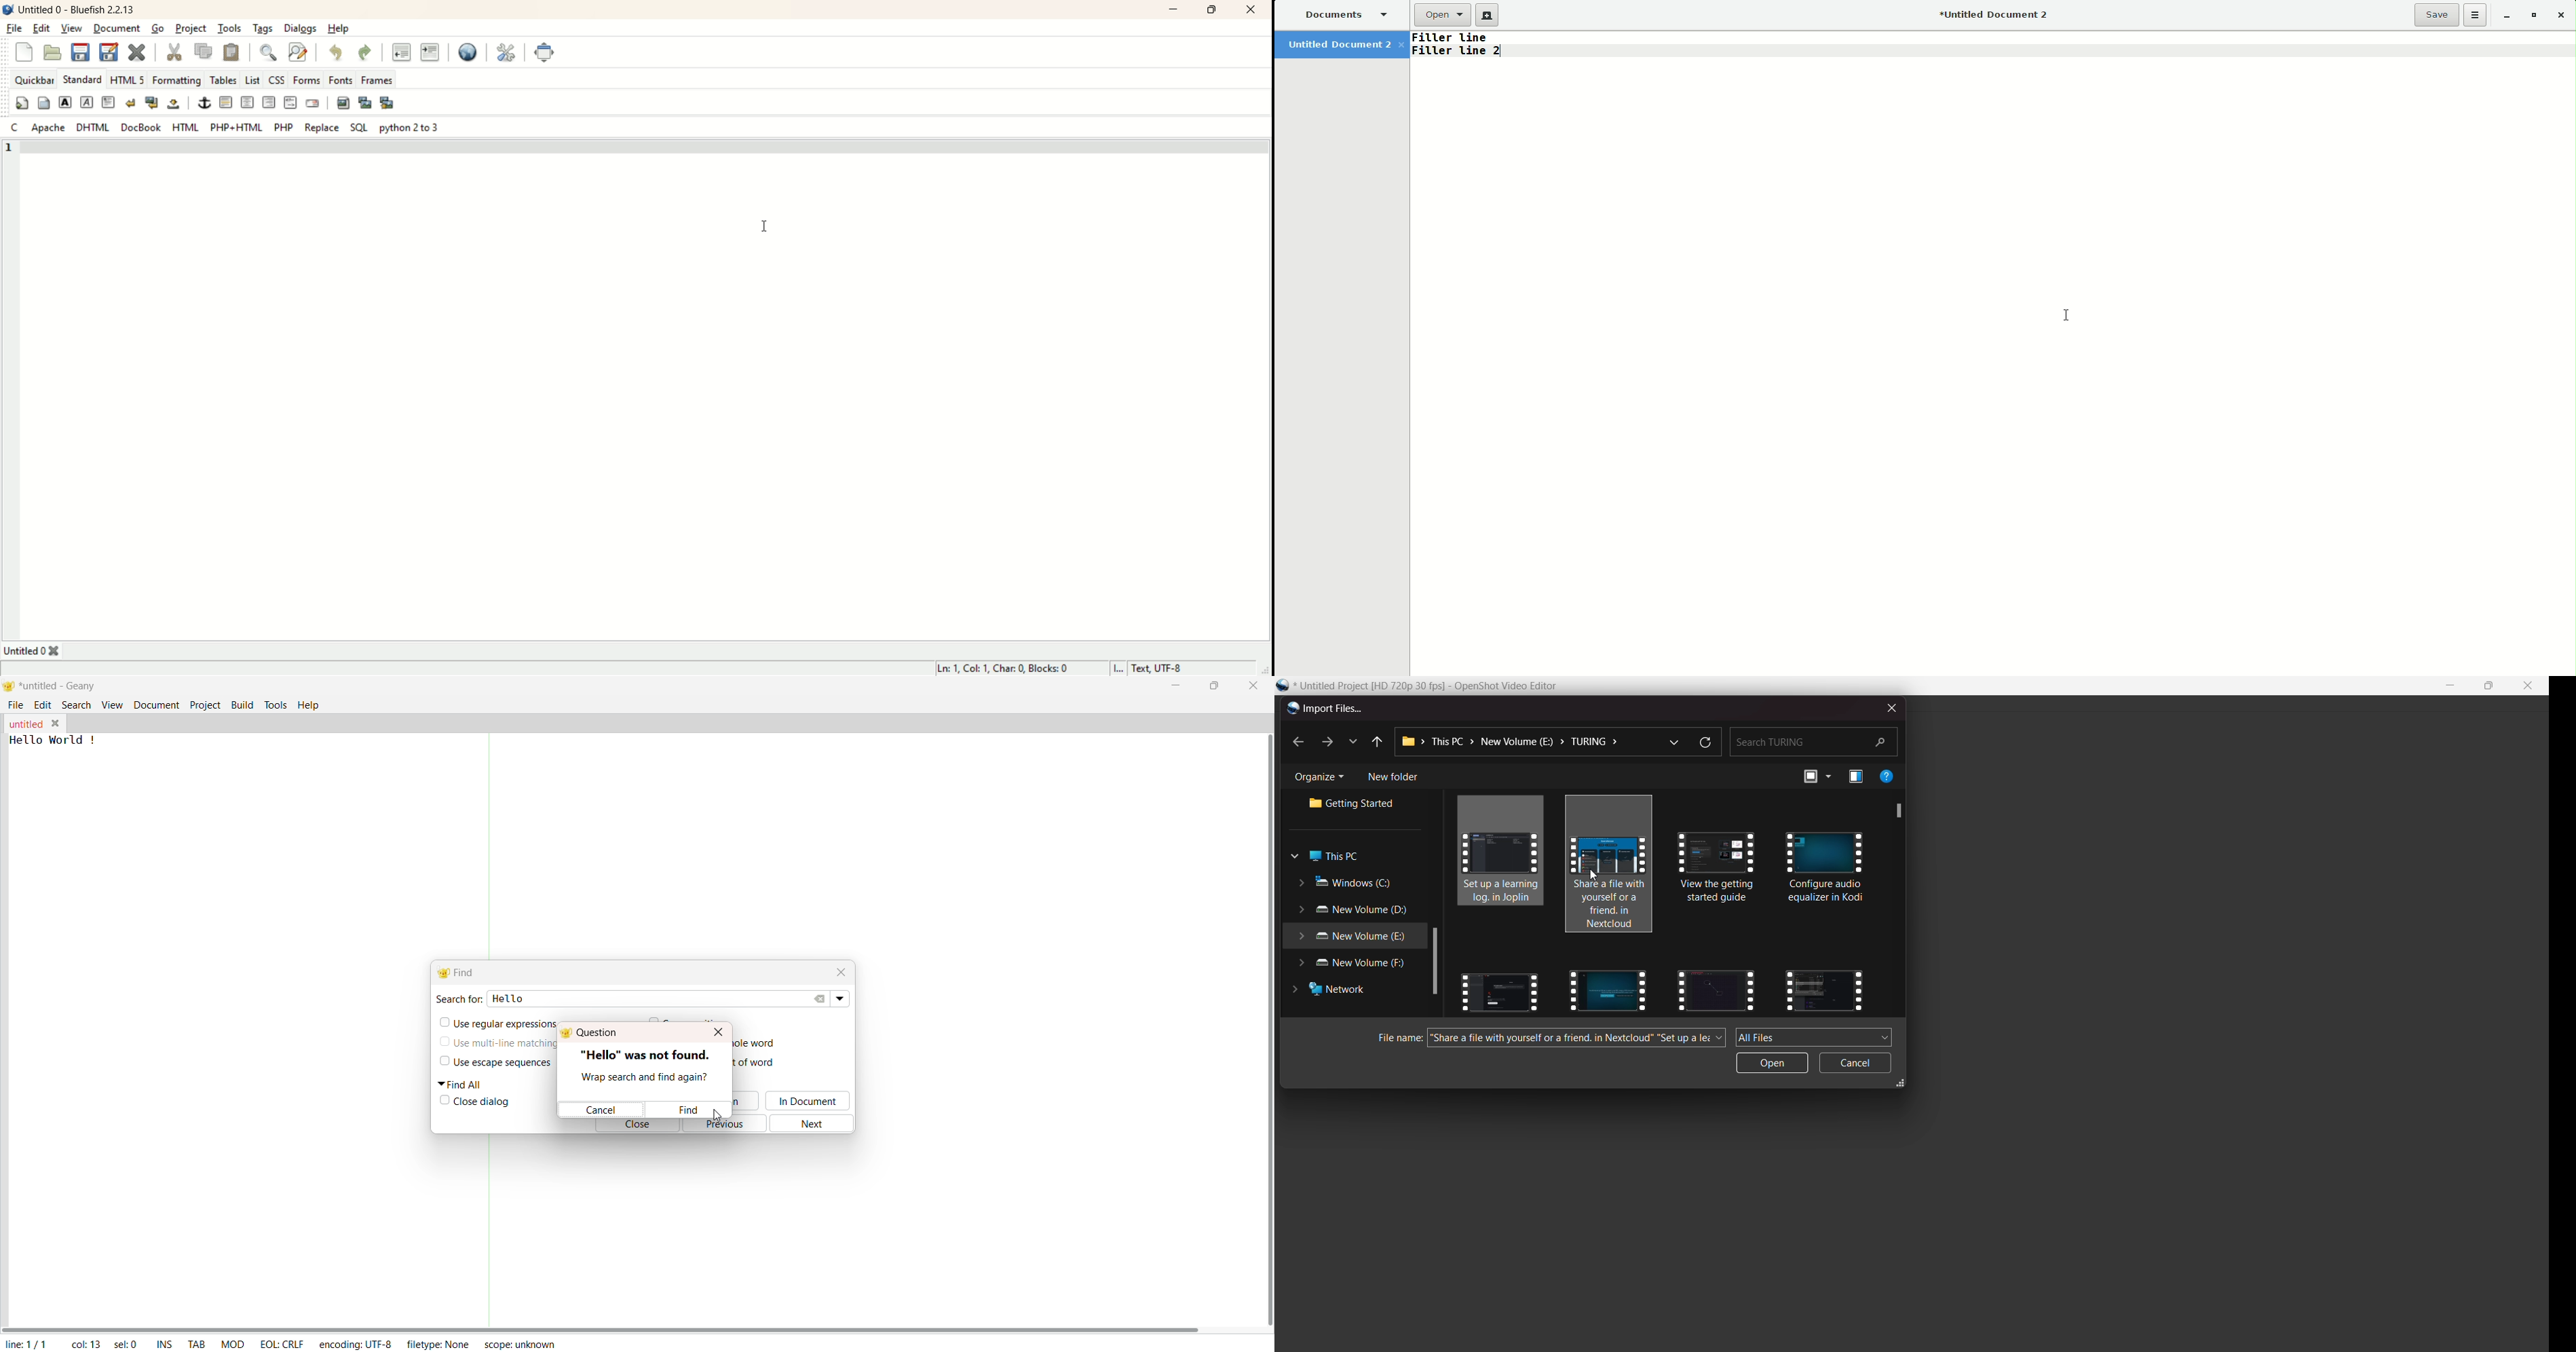  What do you see at coordinates (284, 126) in the screenshot?
I see `PHP` at bounding box center [284, 126].